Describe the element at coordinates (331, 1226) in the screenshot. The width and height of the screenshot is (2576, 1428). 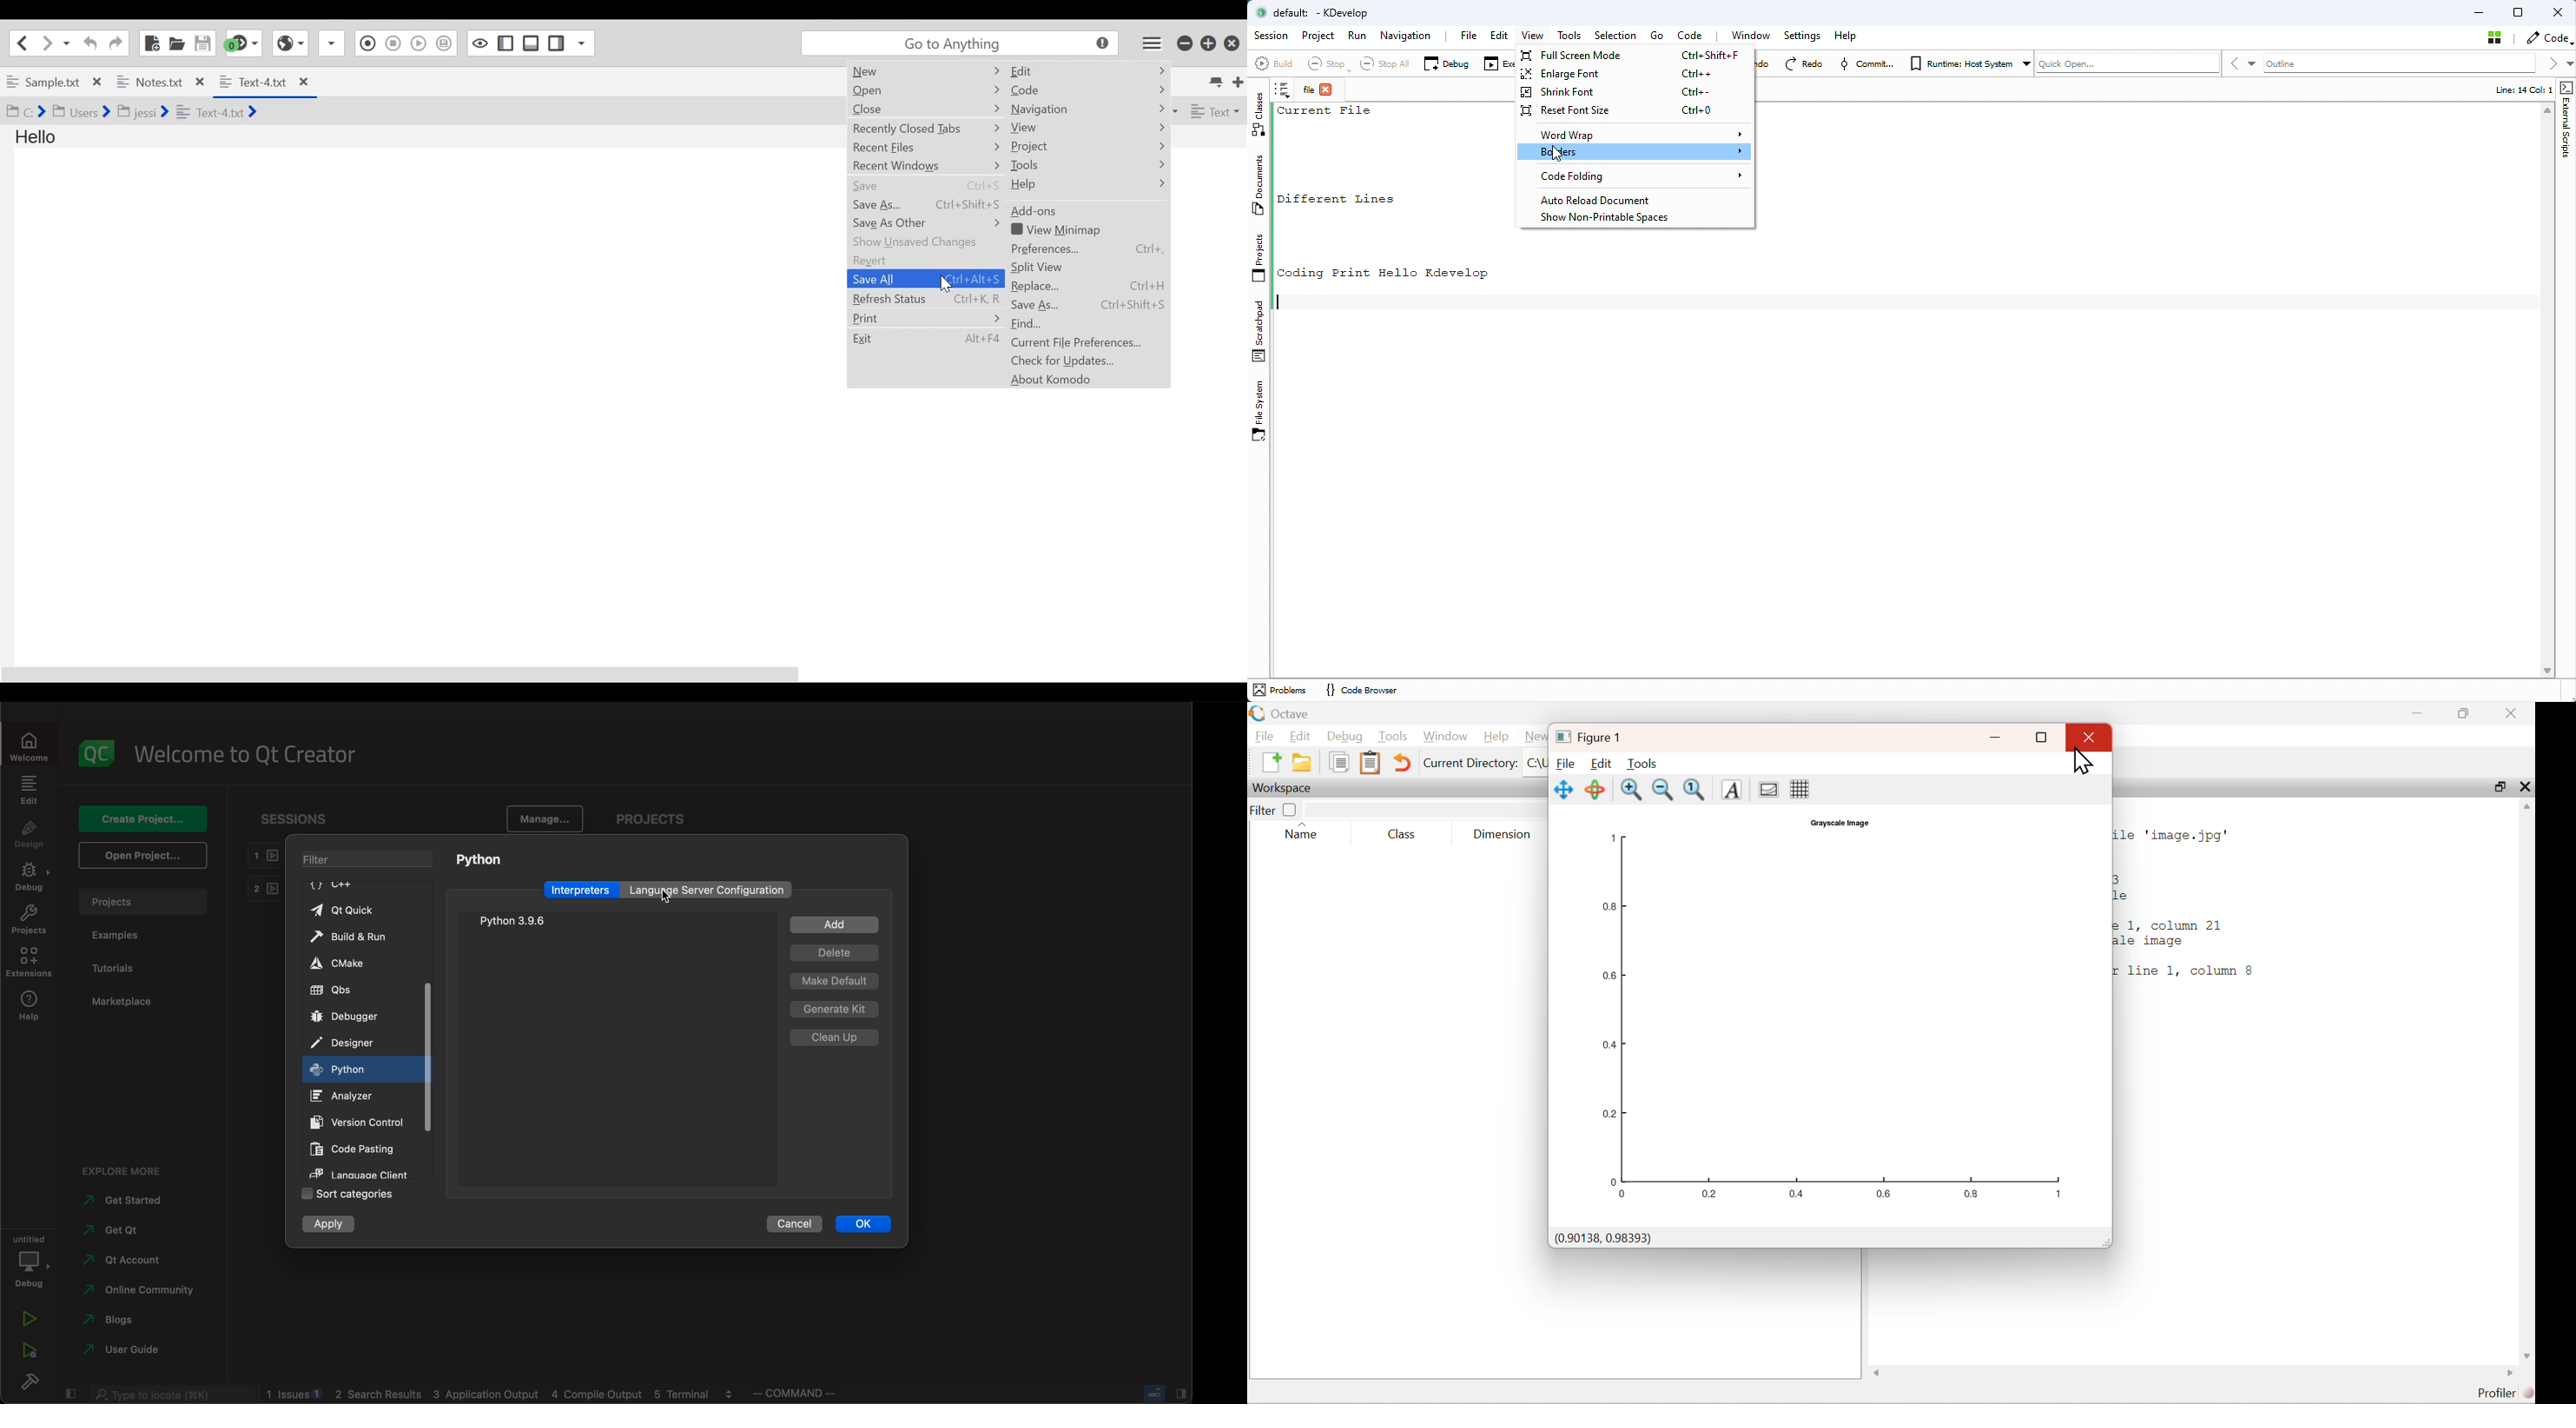
I see `apply` at that location.